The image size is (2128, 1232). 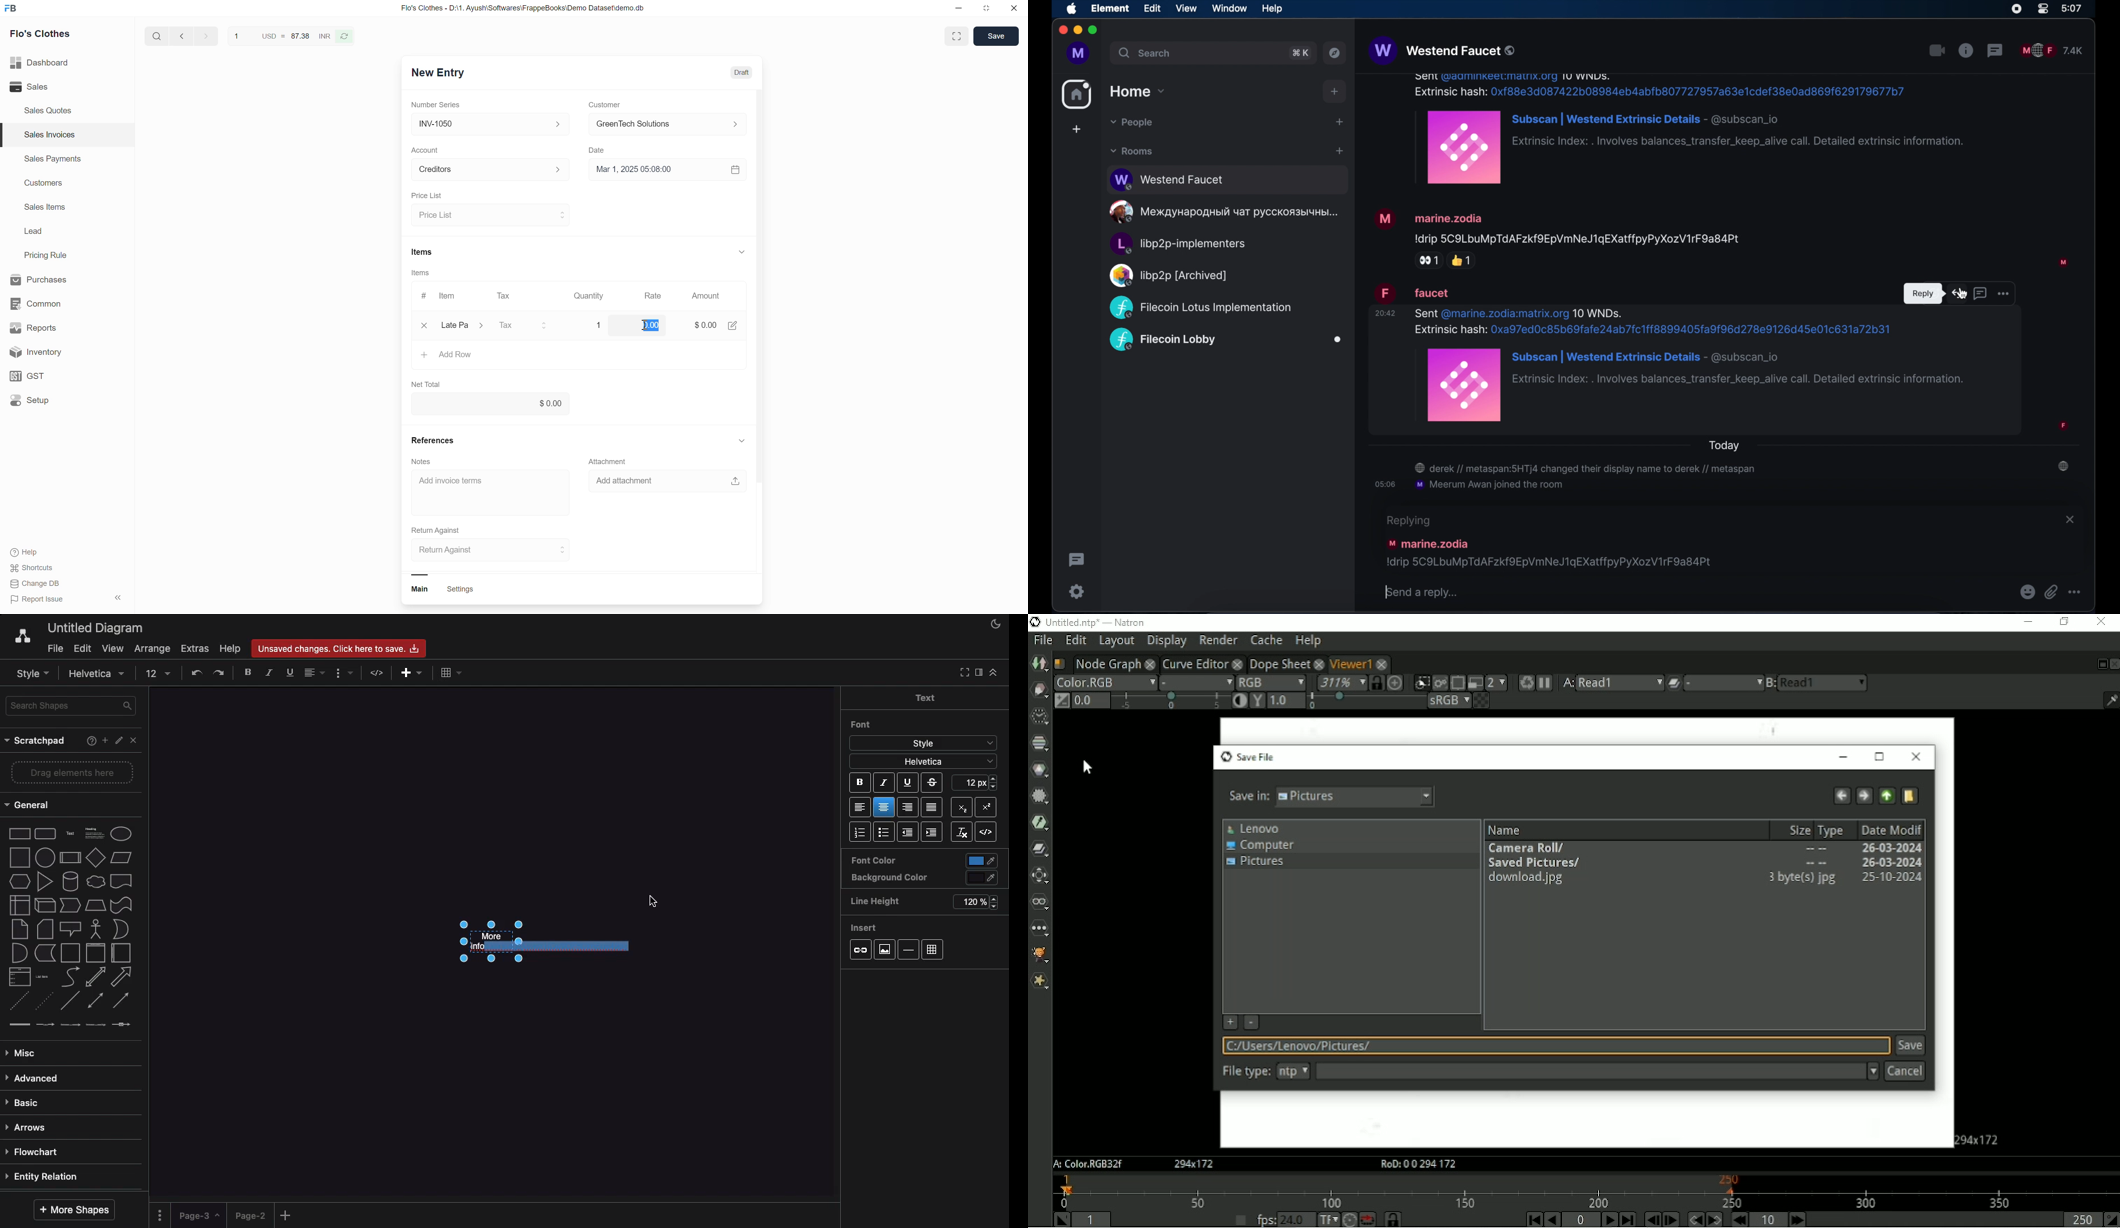 I want to click on diamond, so click(x=96, y=857).